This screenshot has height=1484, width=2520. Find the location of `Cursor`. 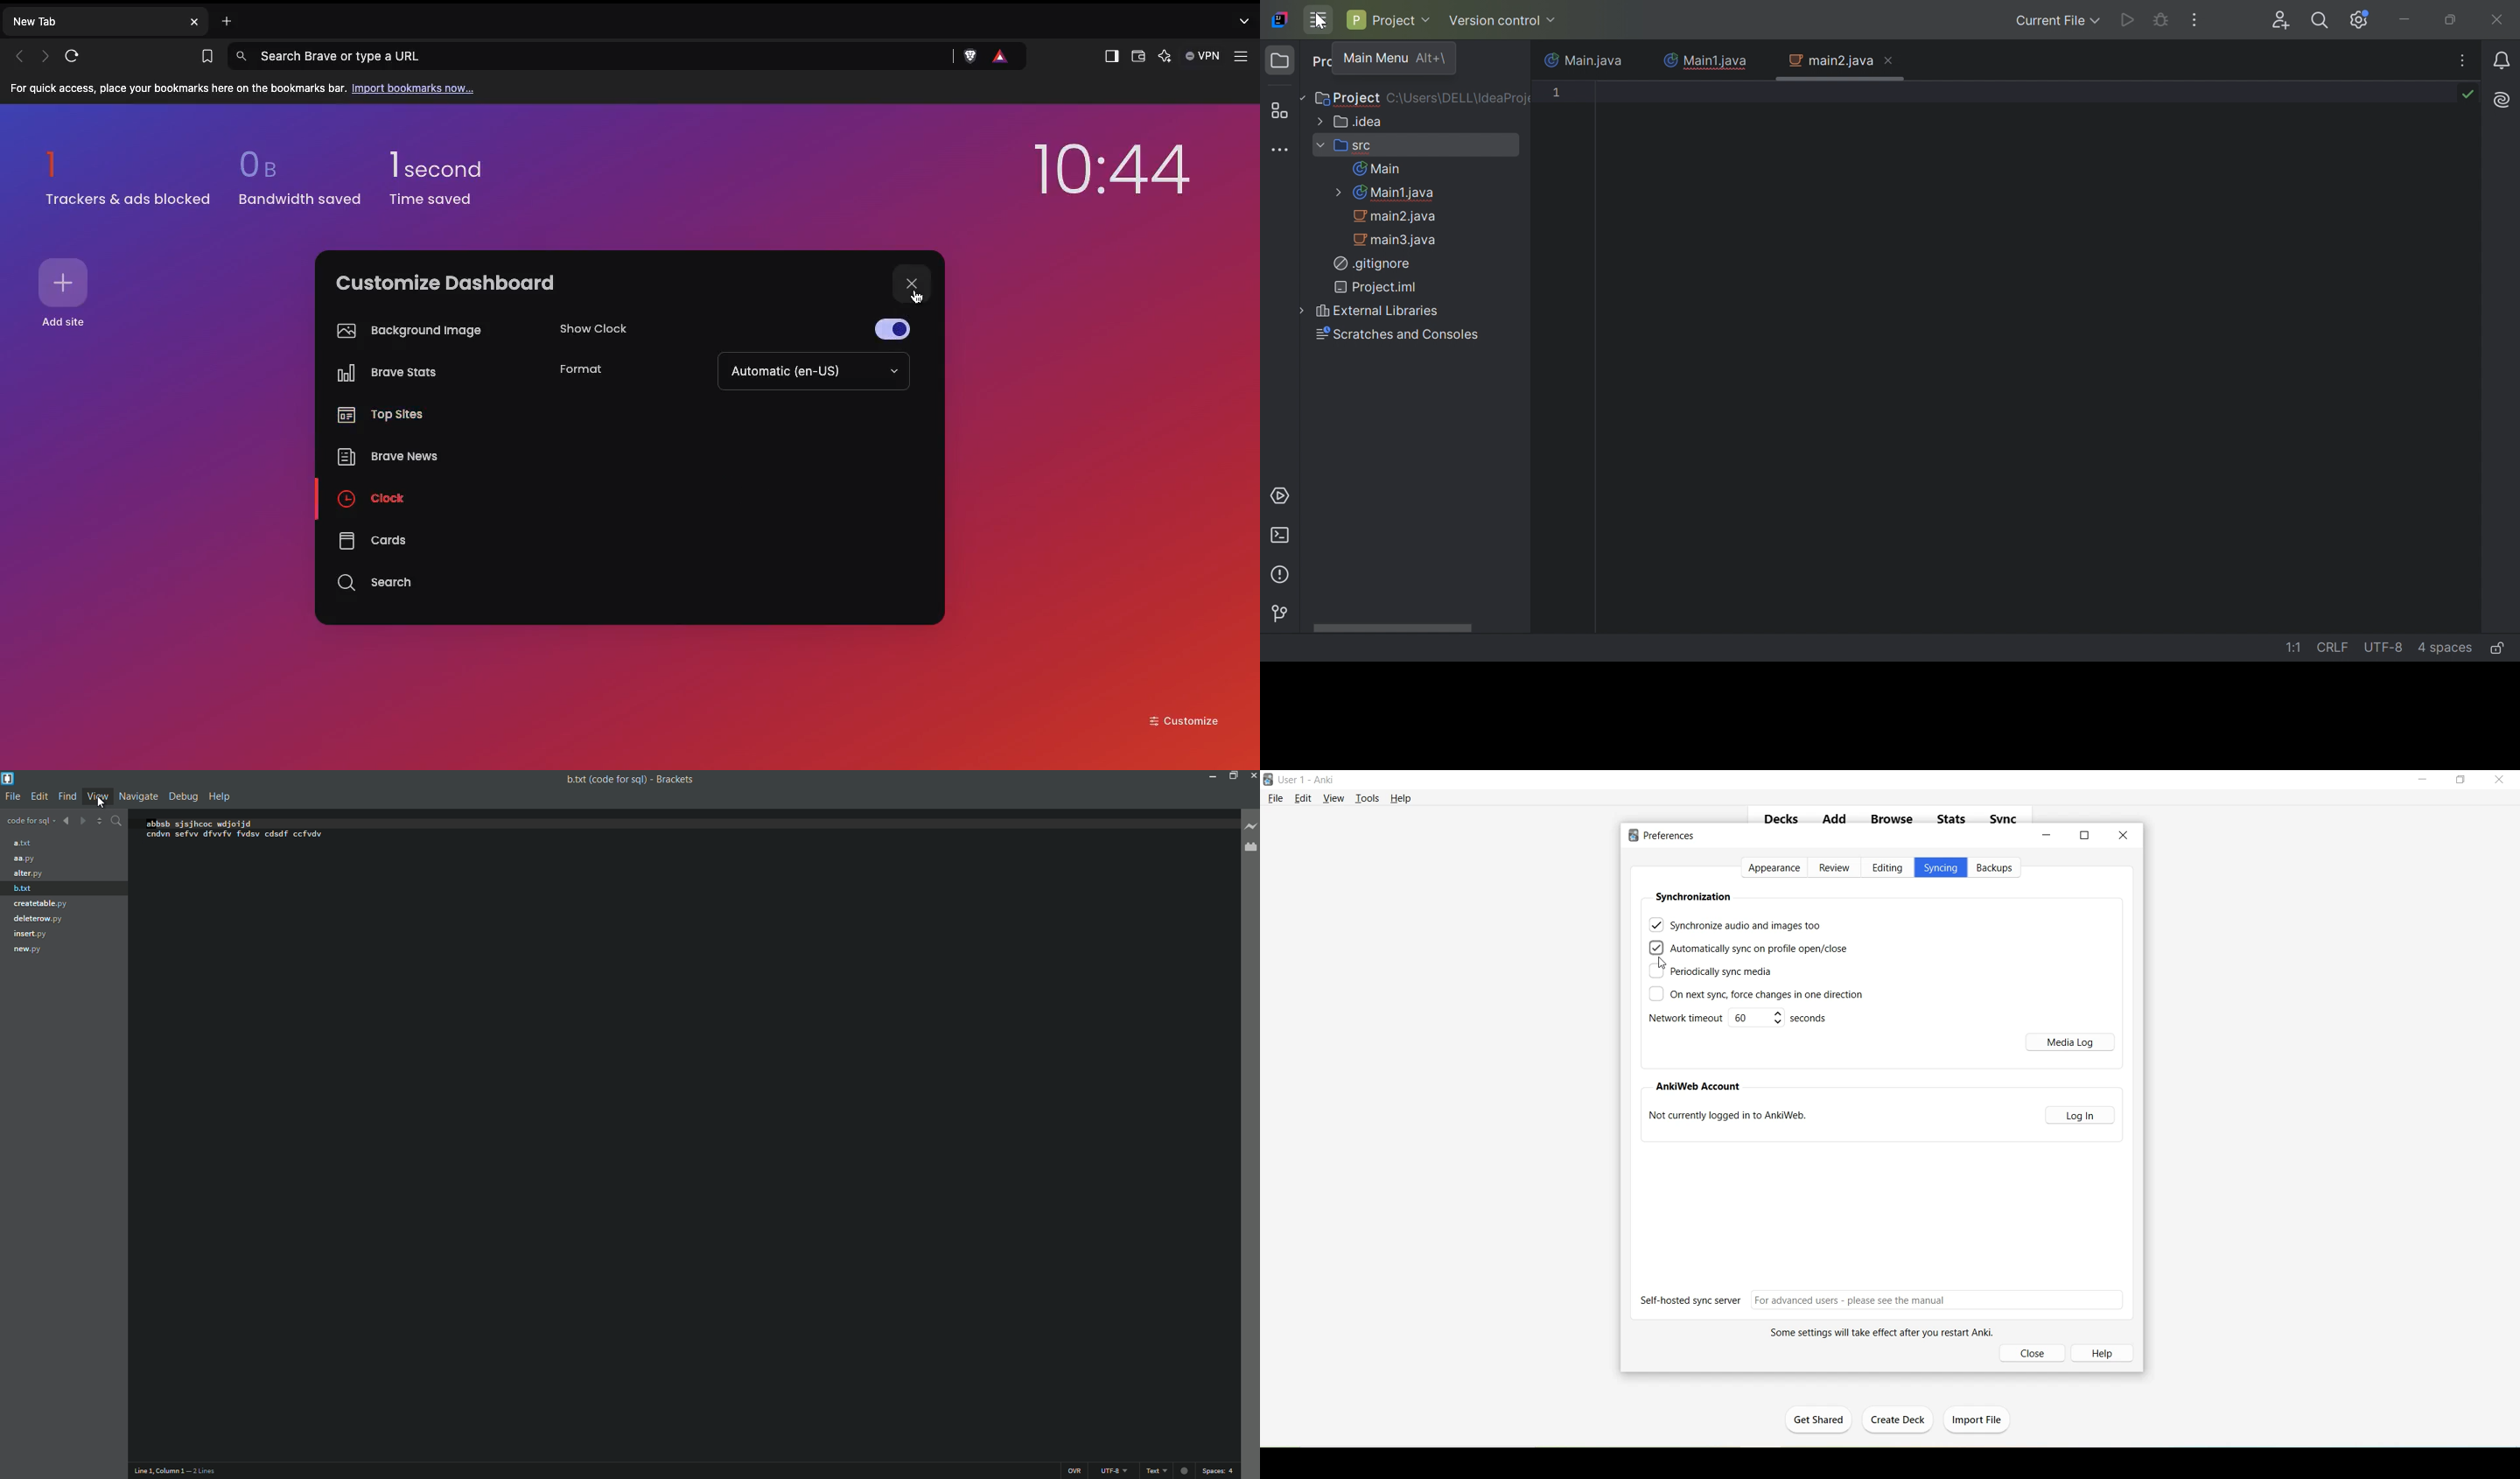

Cursor is located at coordinates (1662, 963).